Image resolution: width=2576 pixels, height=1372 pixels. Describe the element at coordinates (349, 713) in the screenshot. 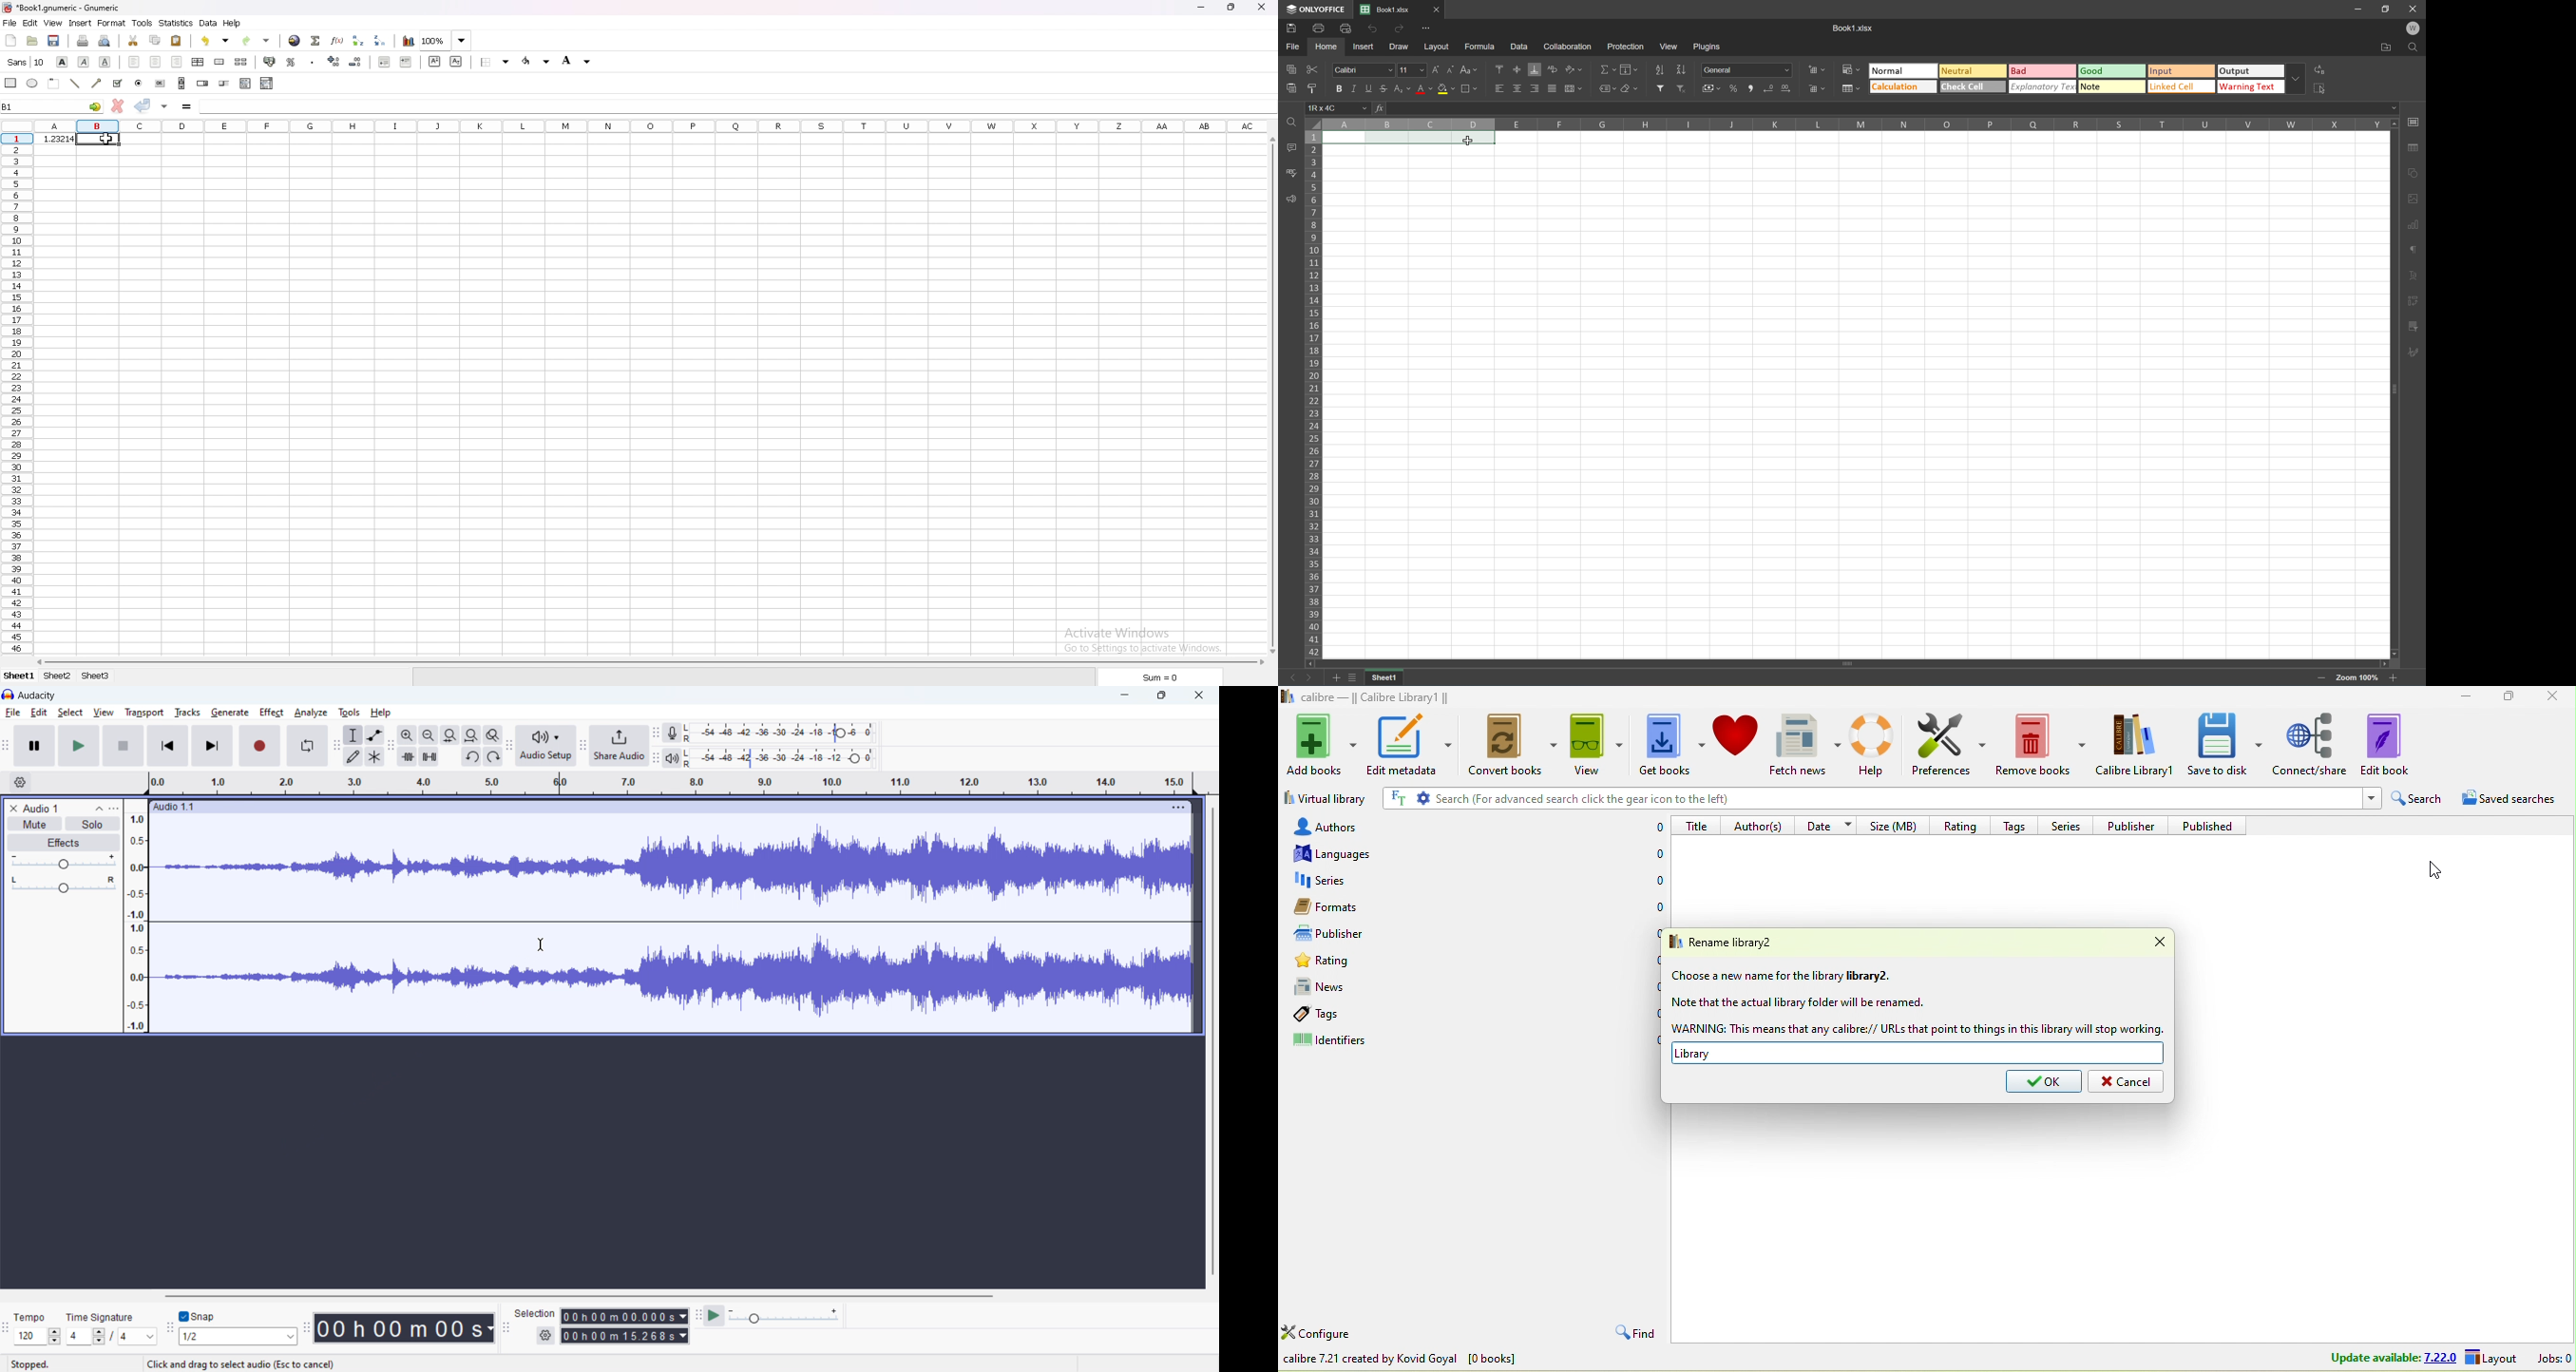

I see `tools` at that location.